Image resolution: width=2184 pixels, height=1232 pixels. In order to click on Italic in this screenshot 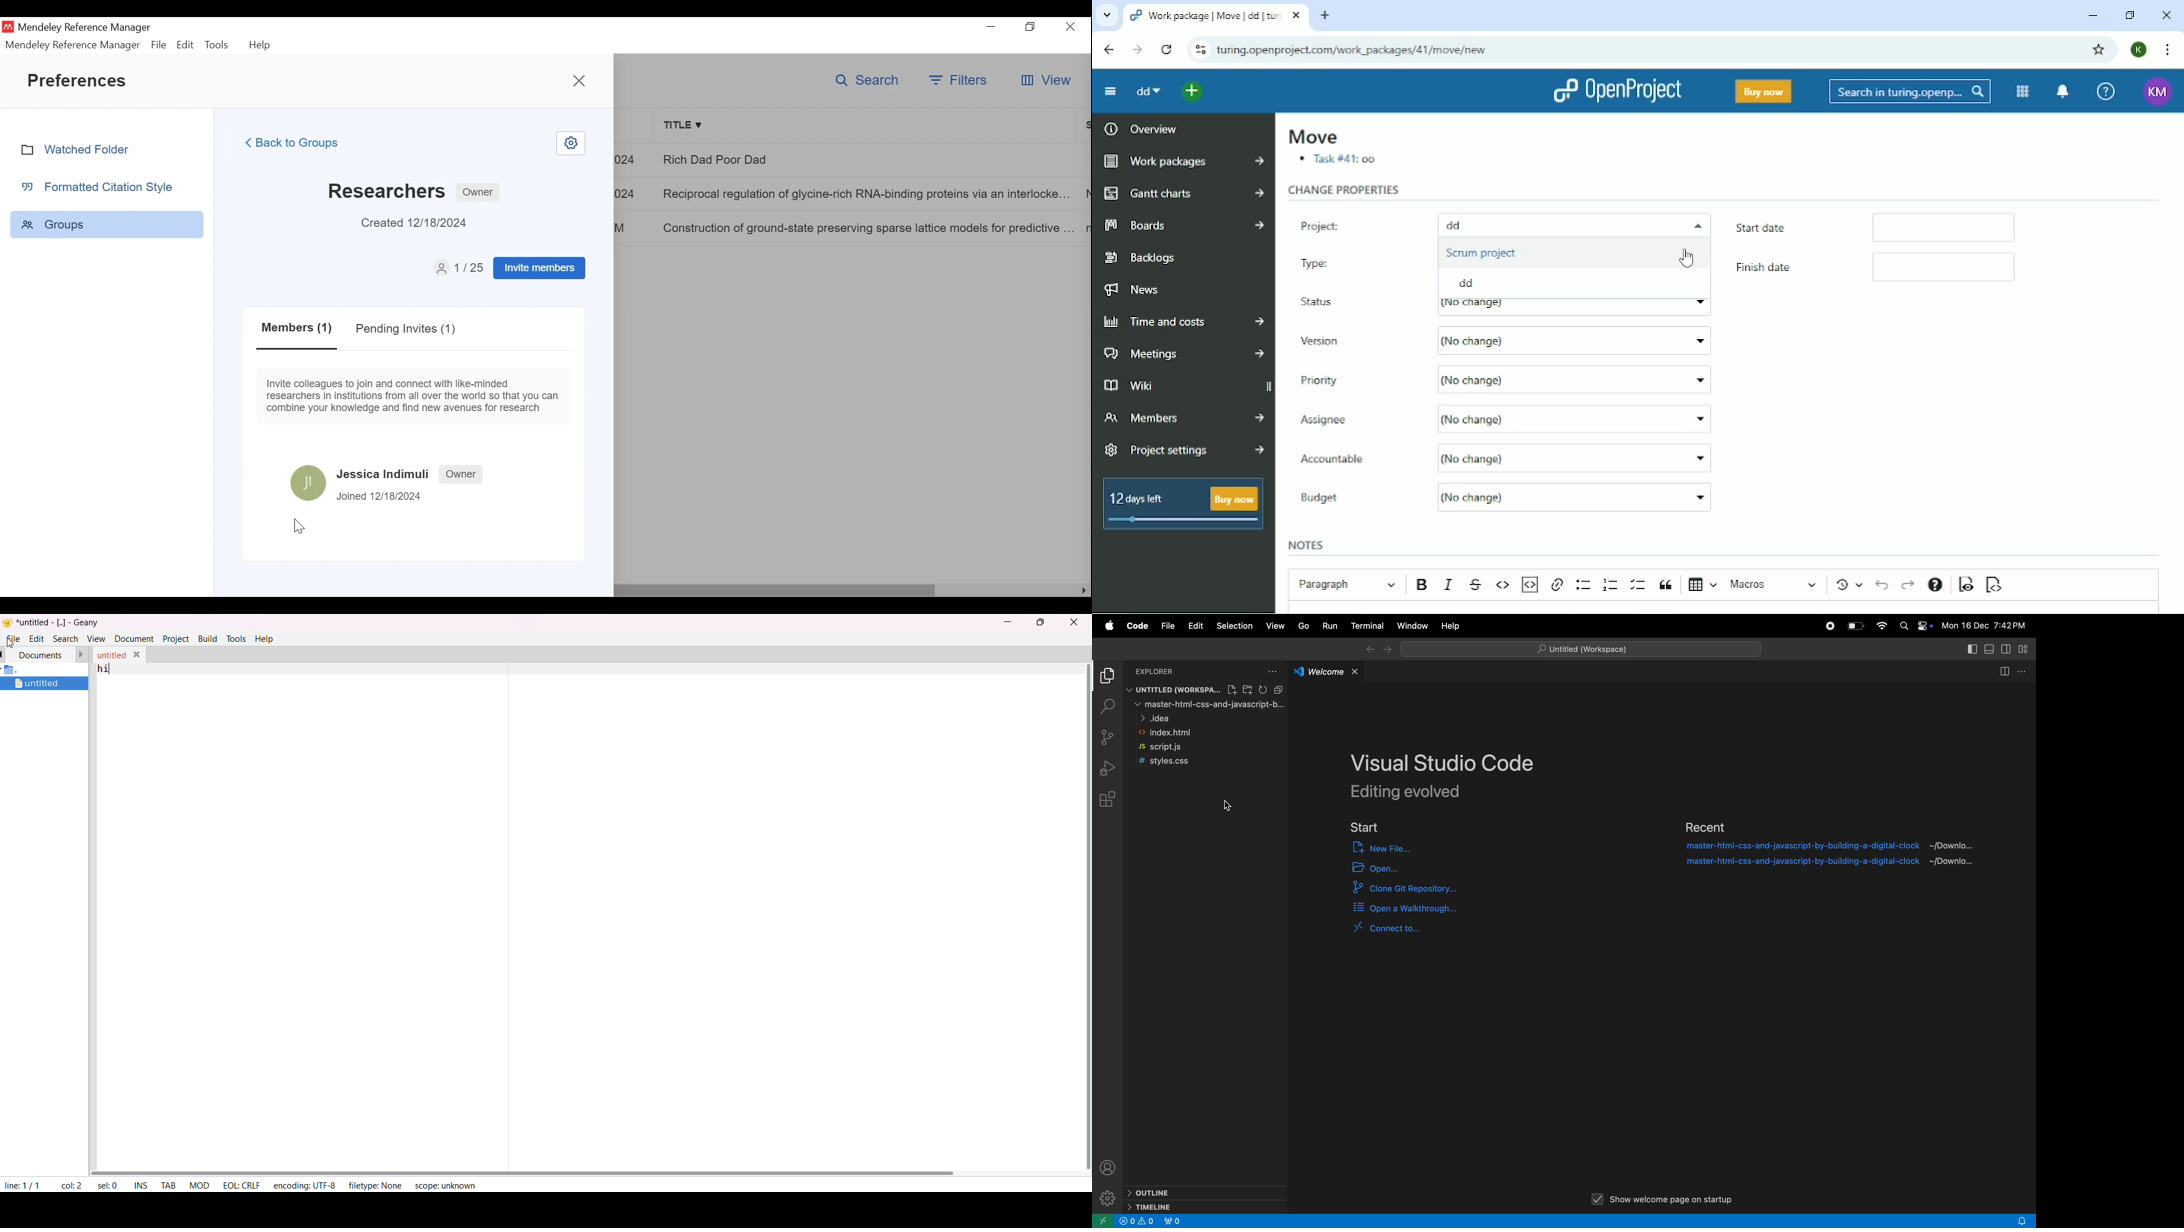, I will do `click(1450, 584)`.